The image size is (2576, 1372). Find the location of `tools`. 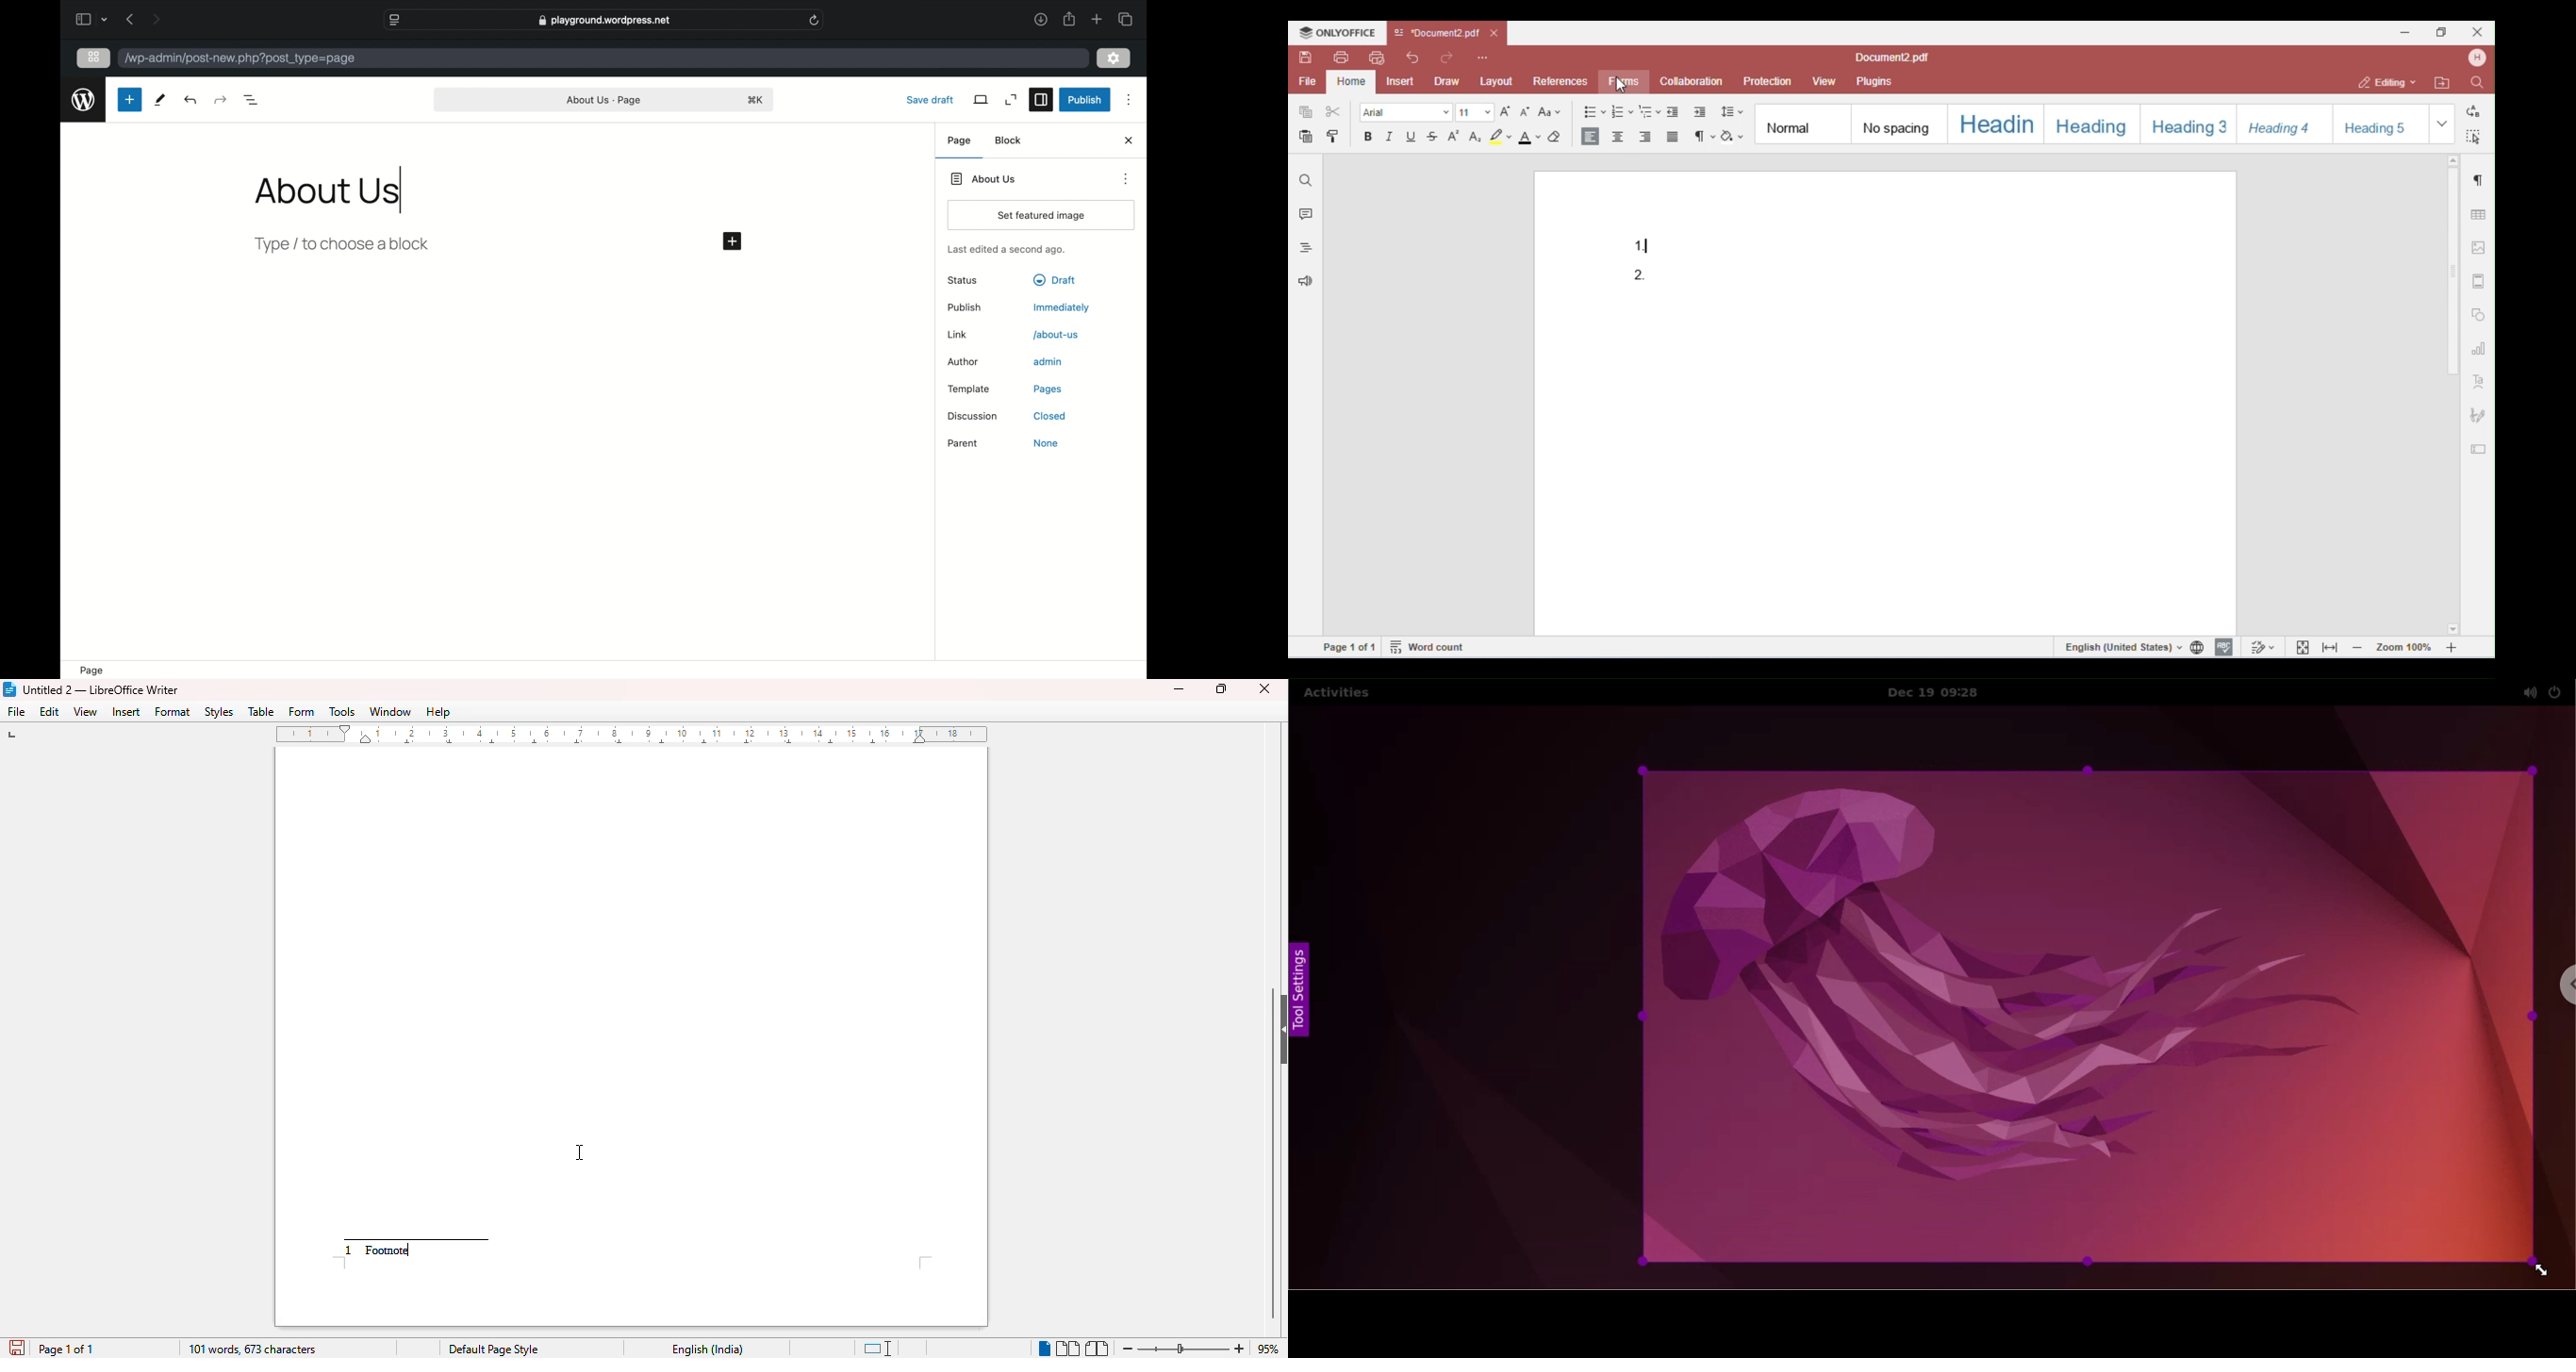

tools is located at coordinates (160, 101).